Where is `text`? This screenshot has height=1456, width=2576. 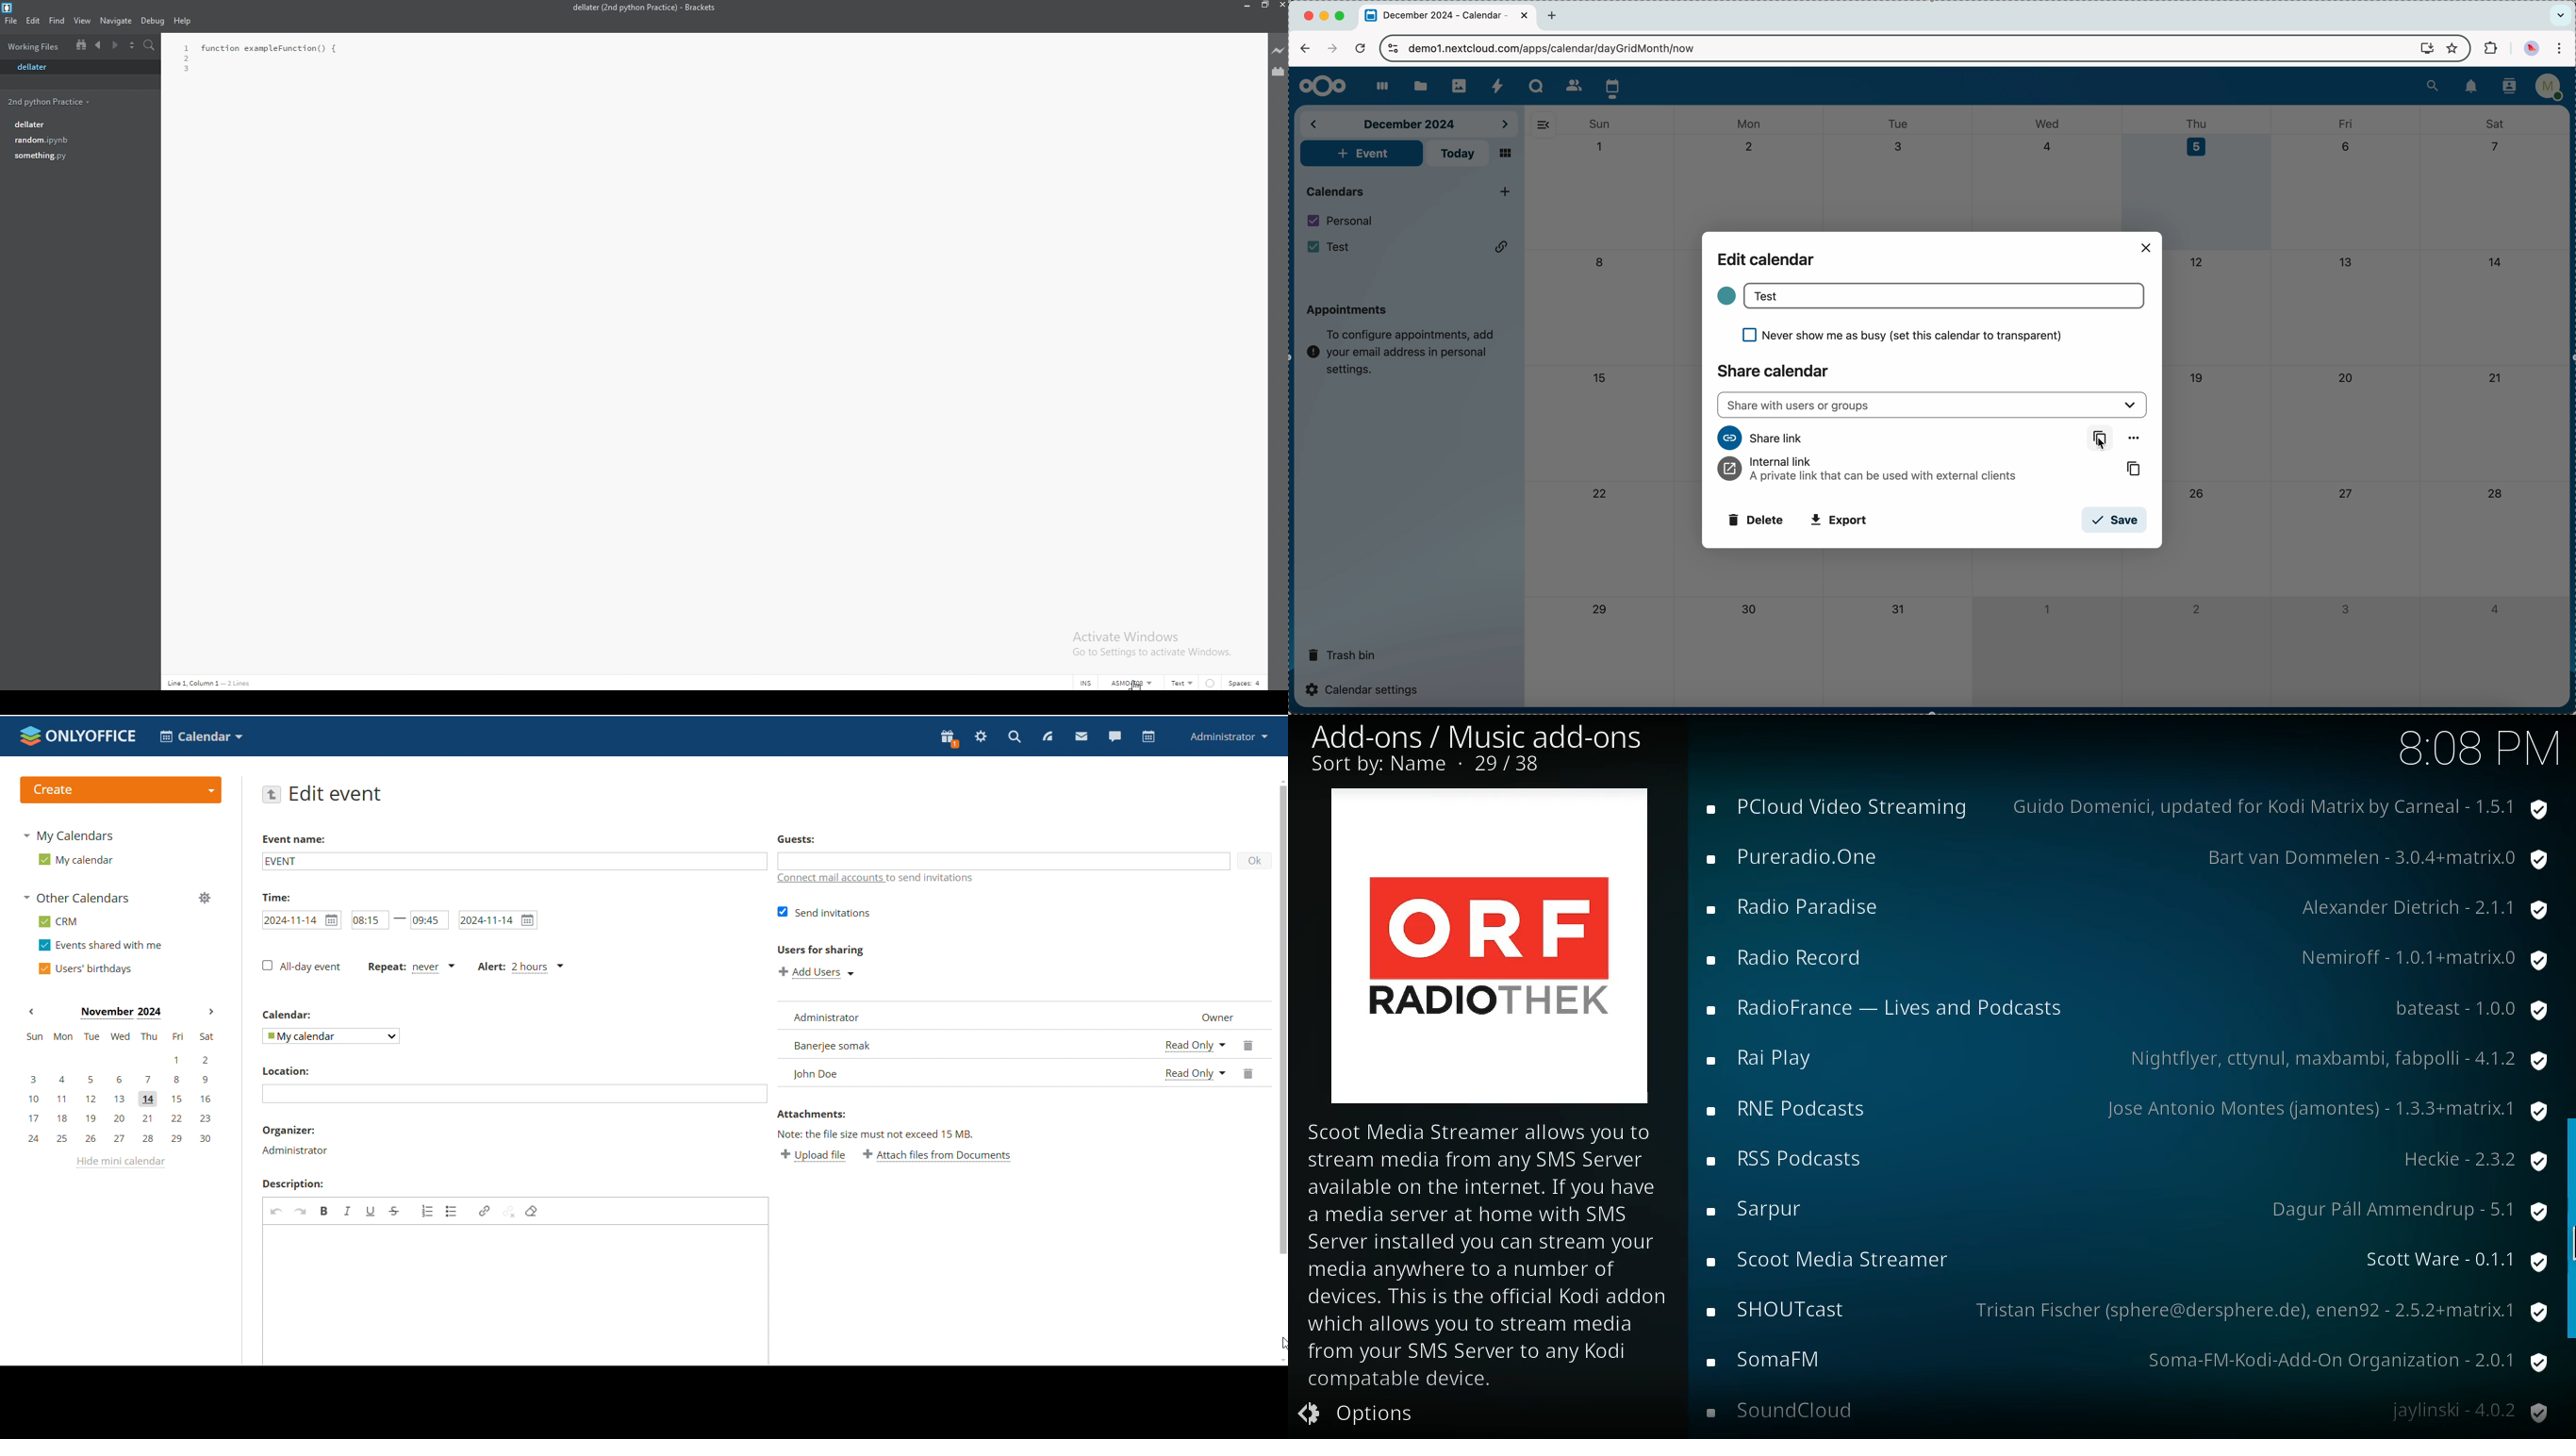
text is located at coordinates (1181, 684).